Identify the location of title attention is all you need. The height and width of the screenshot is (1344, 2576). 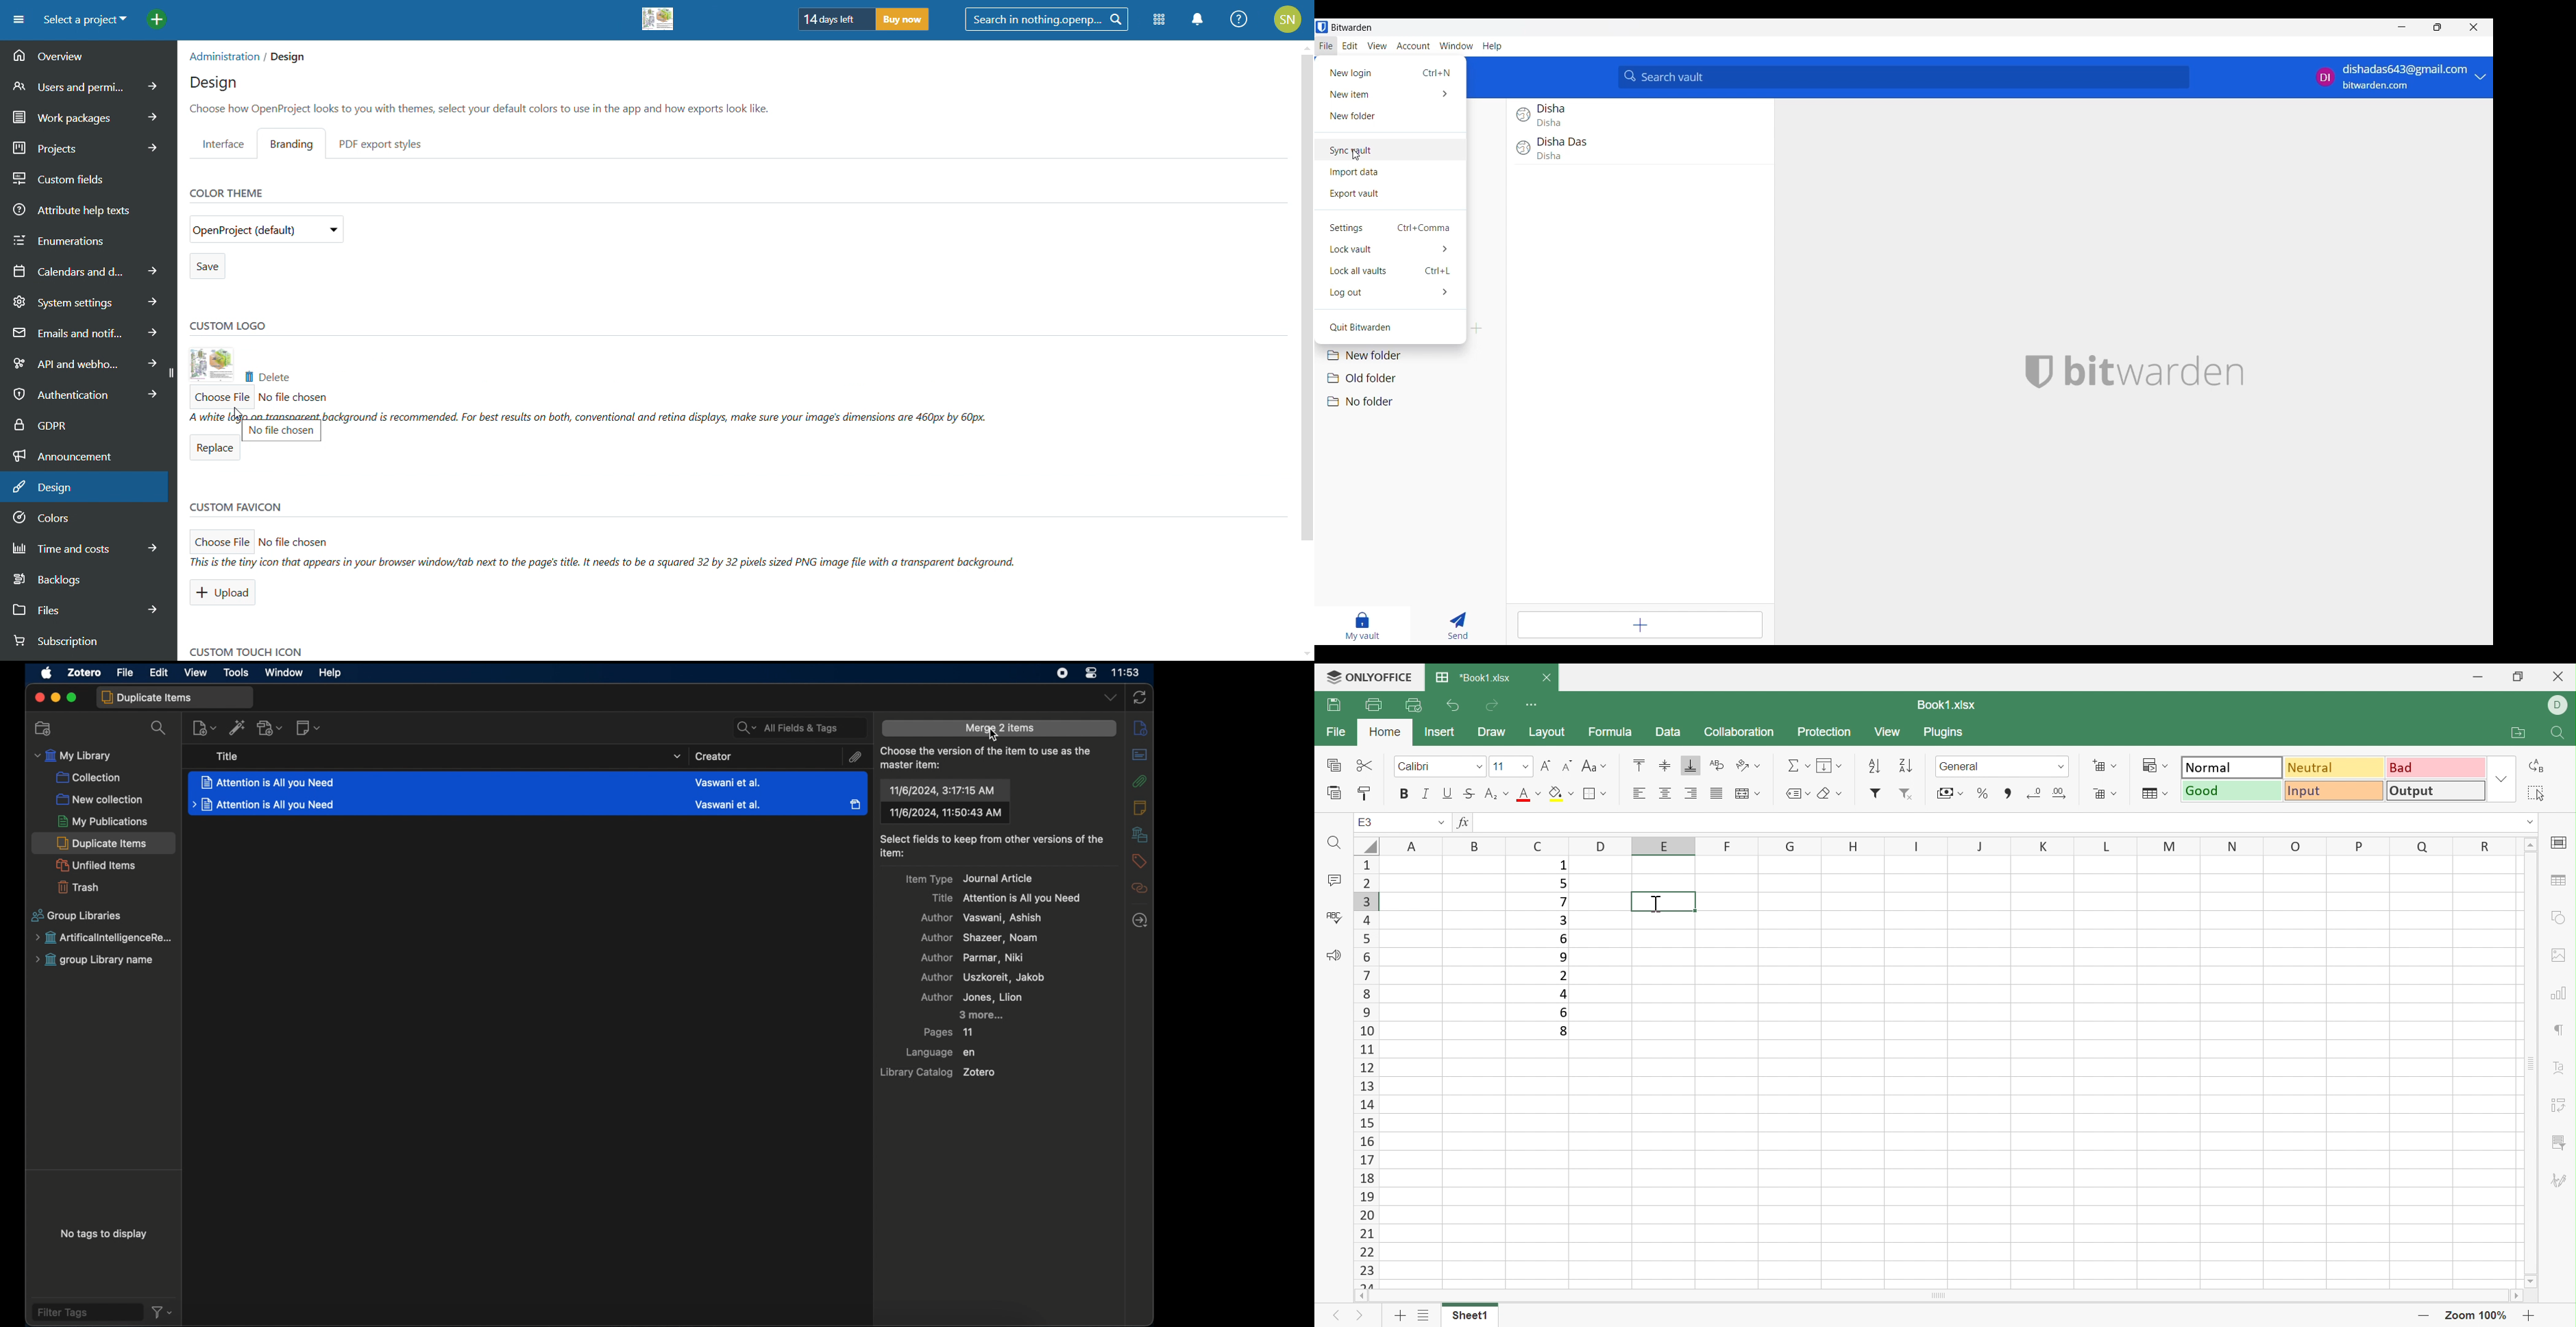
(1007, 898).